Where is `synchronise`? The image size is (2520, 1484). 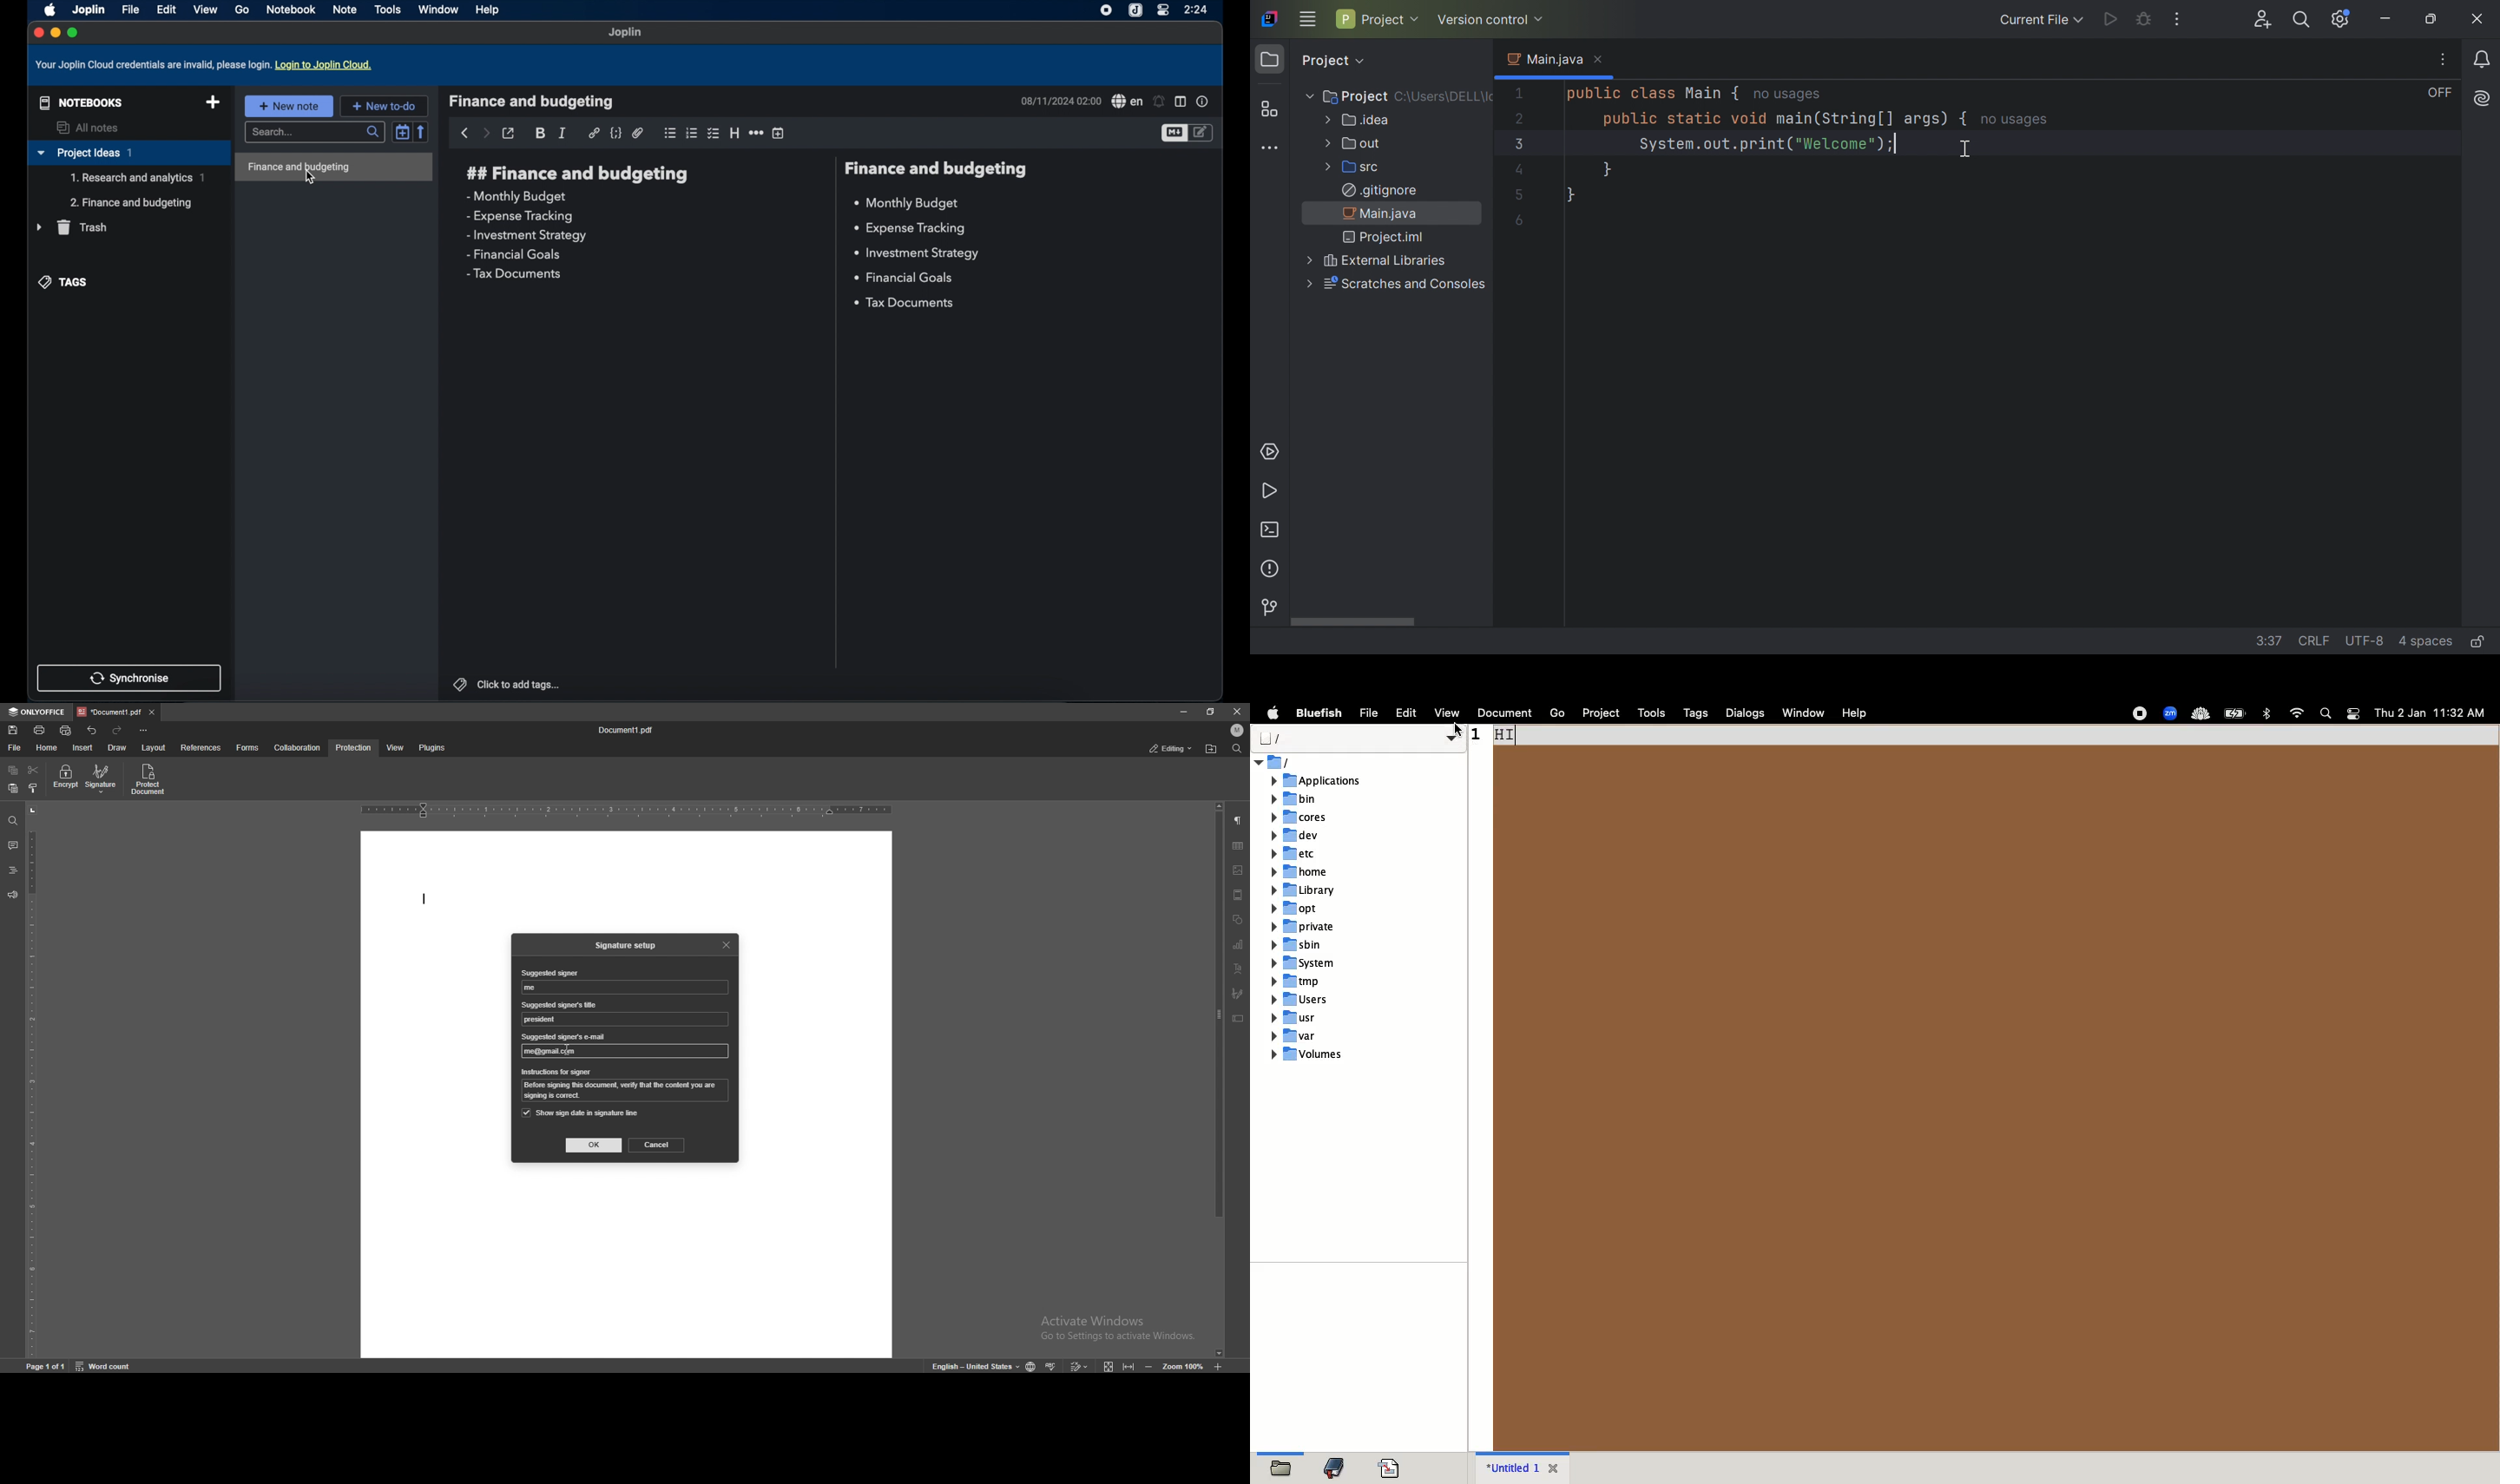
synchronise is located at coordinates (130, 678).